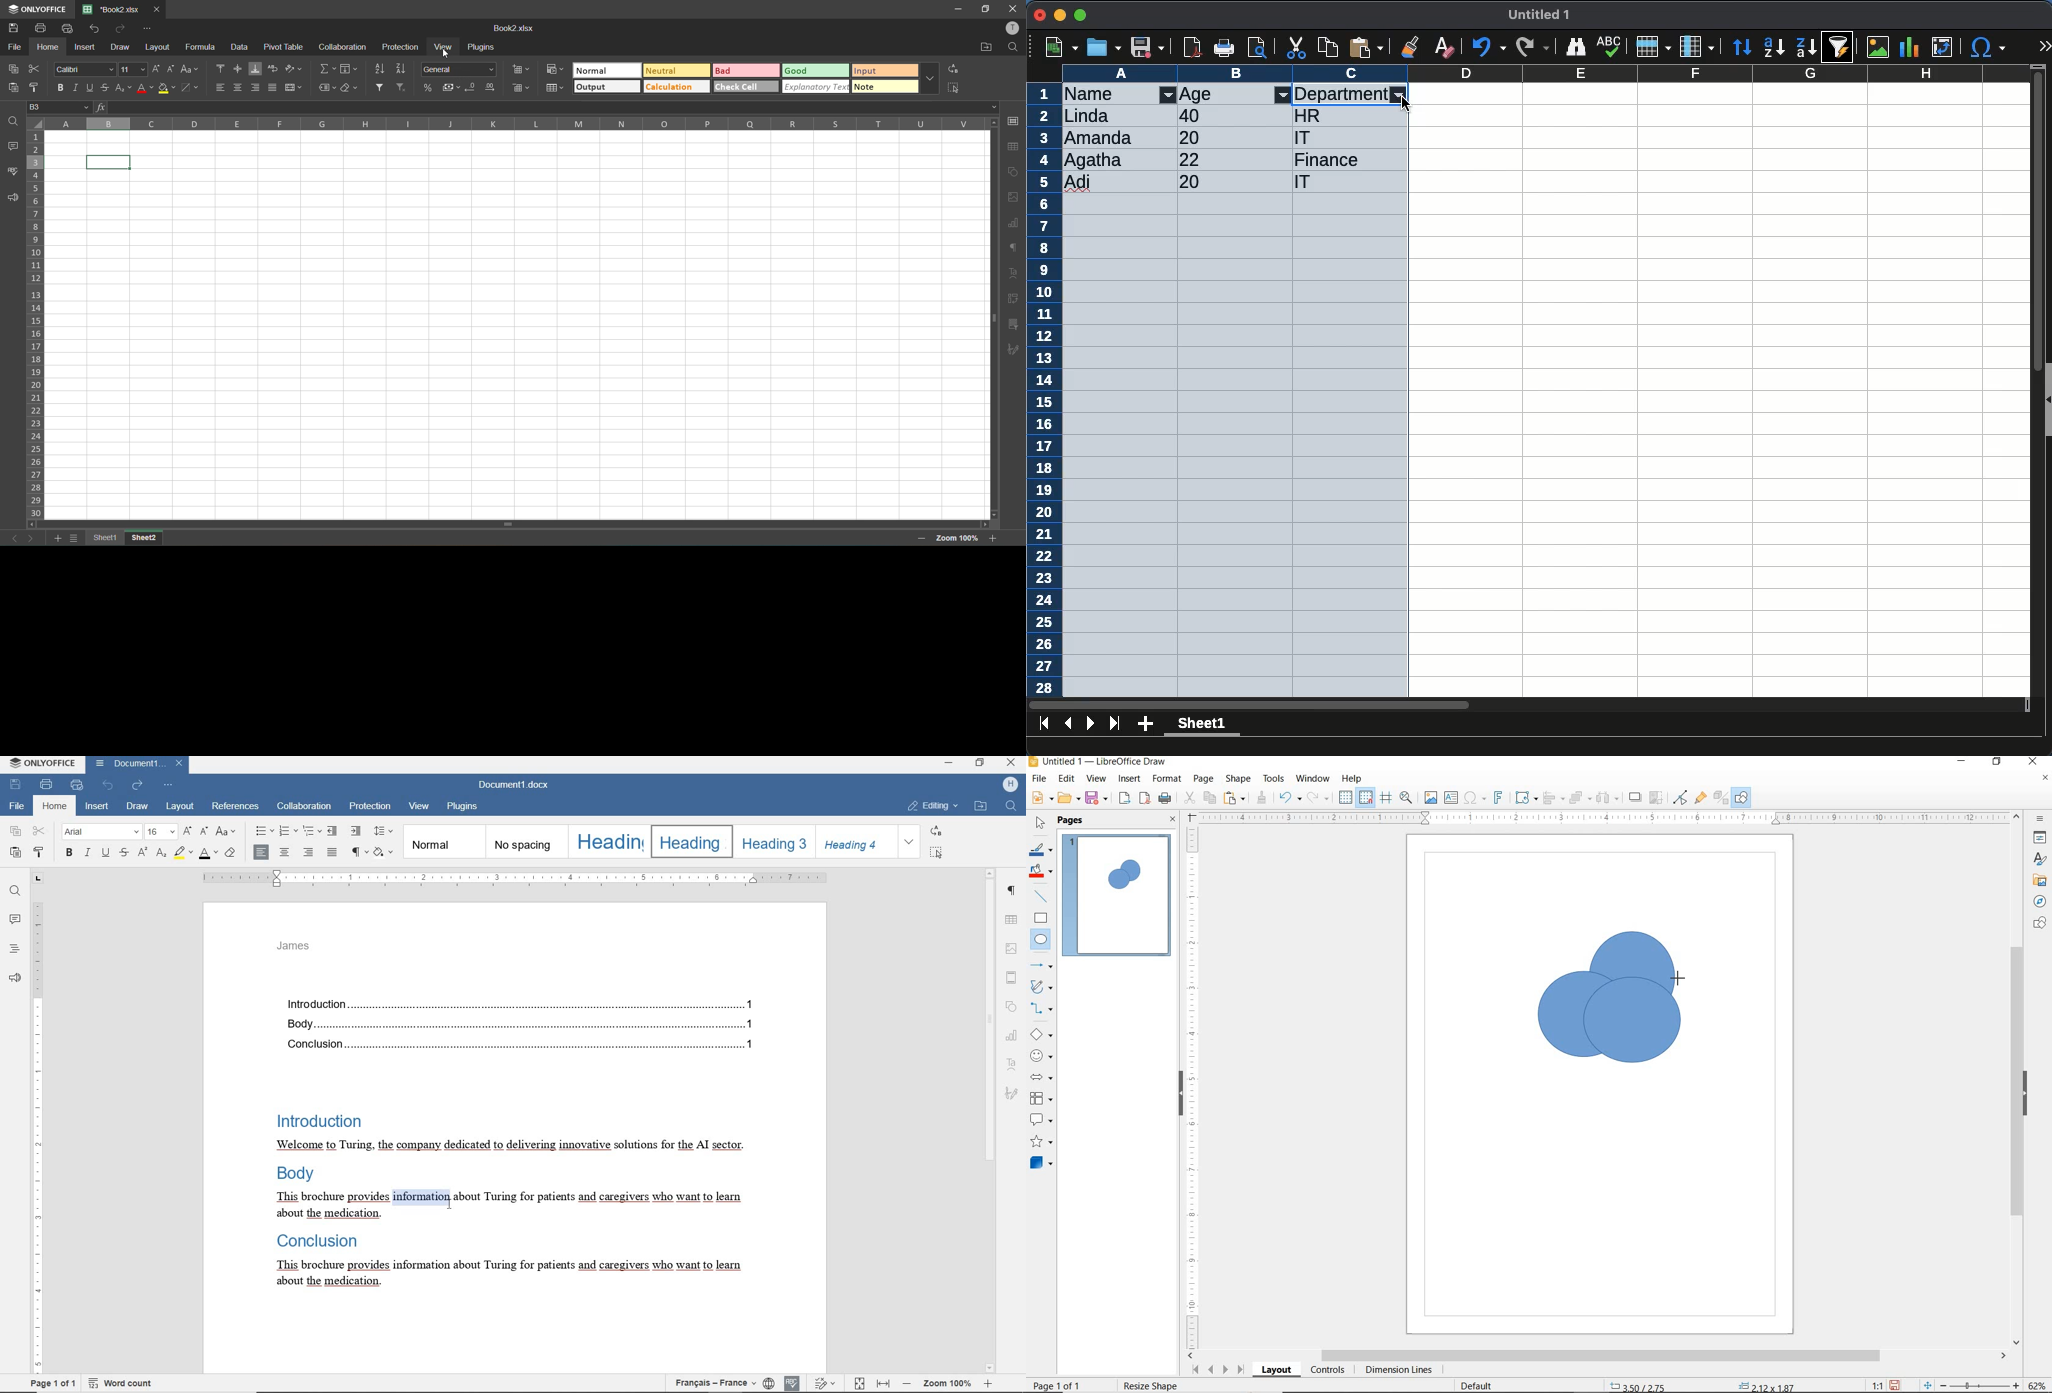 Image resolution: width=2072 pixels, height=1400 pixels. I want to click on font size, so click(135, 68).